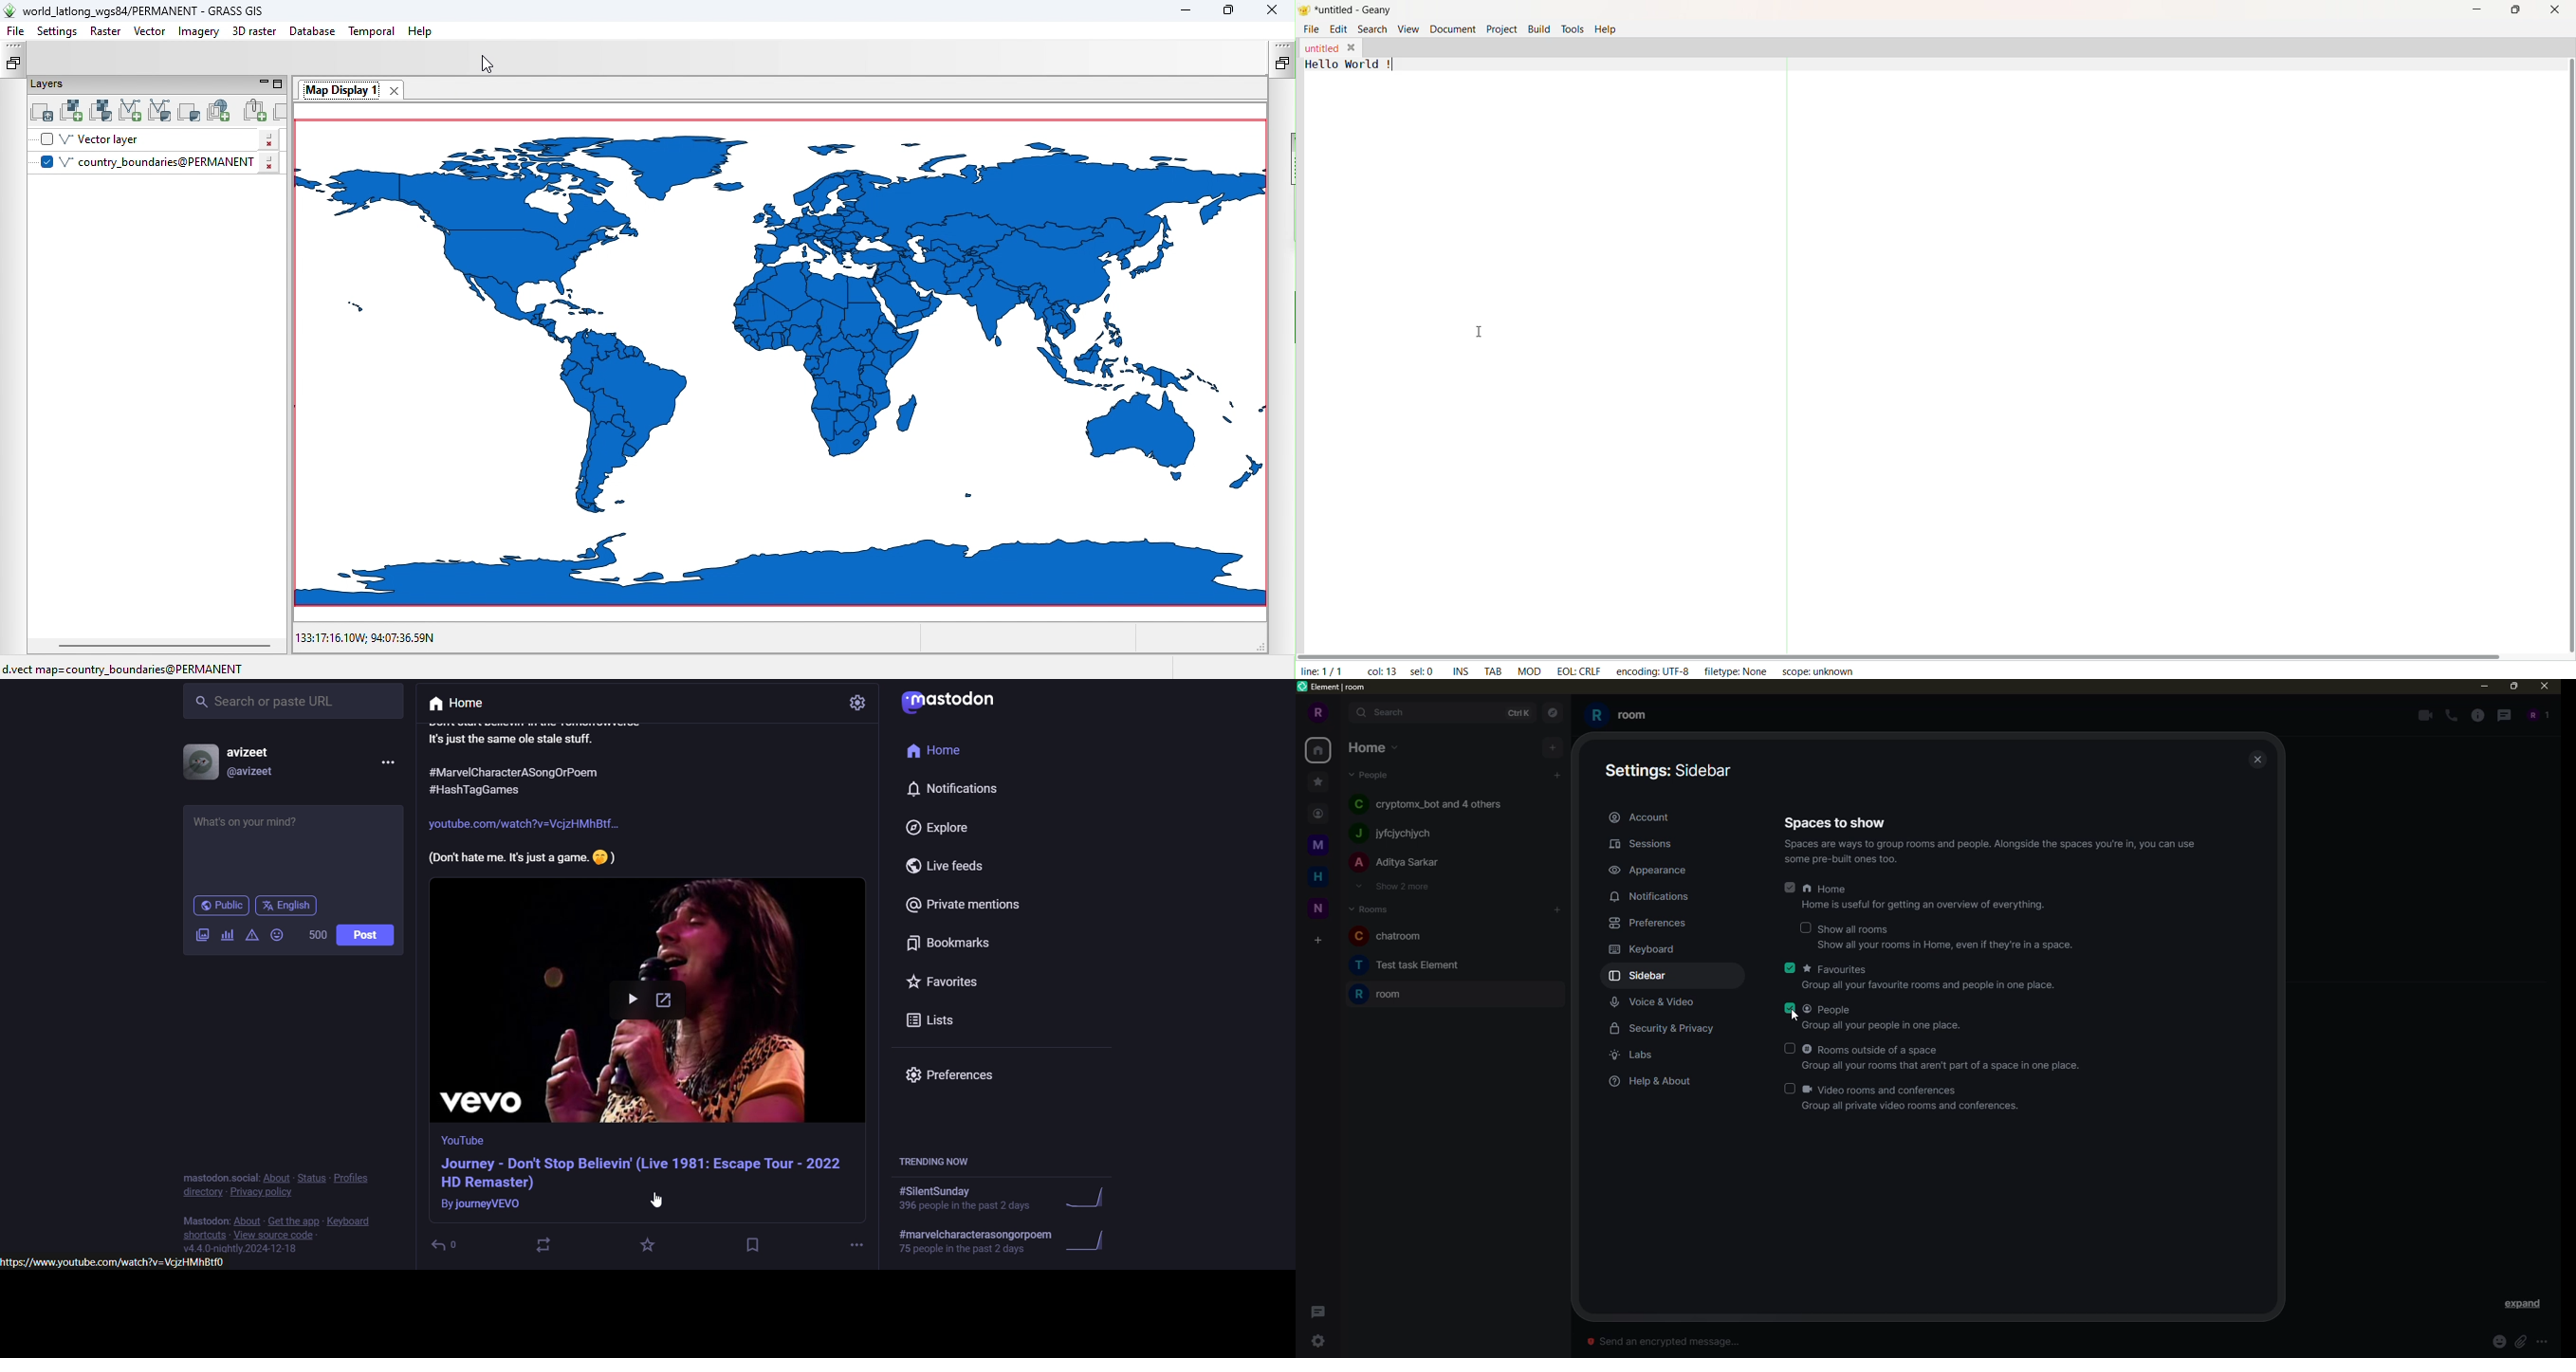 This screenshot has width=2576, height=1372. What do you see at coordinates (1316, 781) in the screenshot?
I see `m` at bounding box center [1316, 781].